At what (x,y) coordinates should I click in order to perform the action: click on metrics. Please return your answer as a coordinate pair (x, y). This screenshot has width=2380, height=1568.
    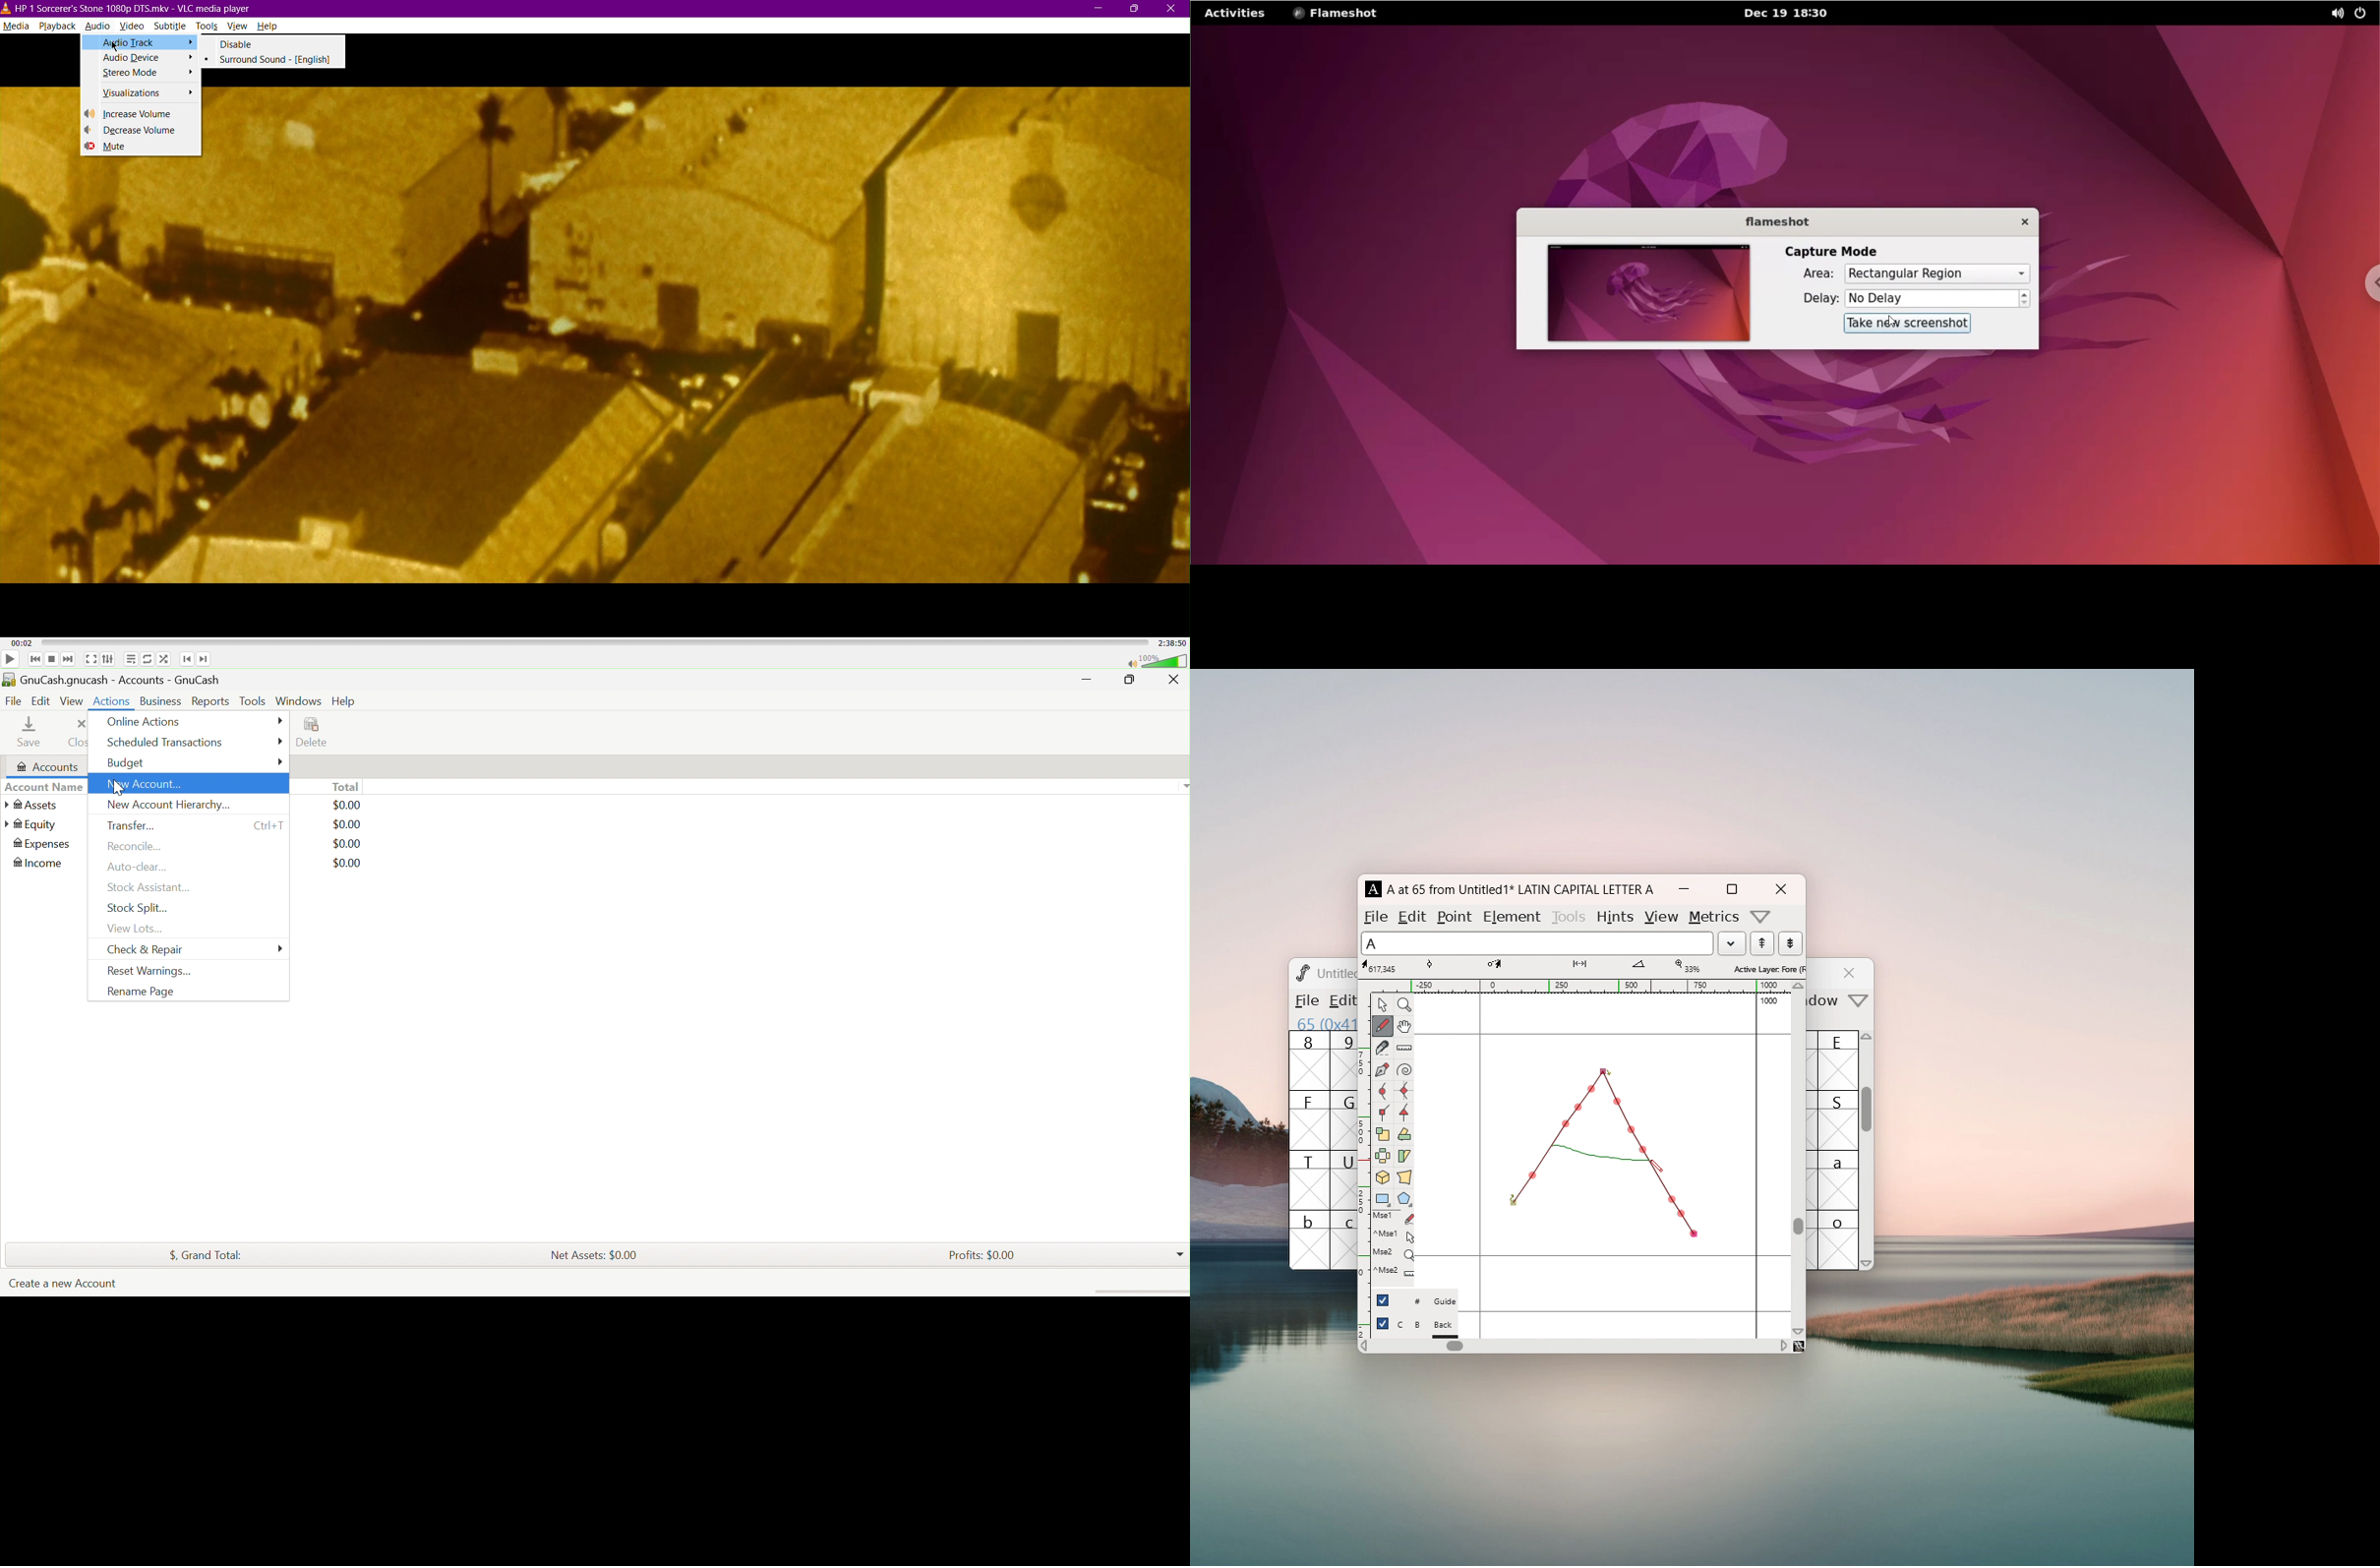
    Looking at the image, I should click on (1715, 917).